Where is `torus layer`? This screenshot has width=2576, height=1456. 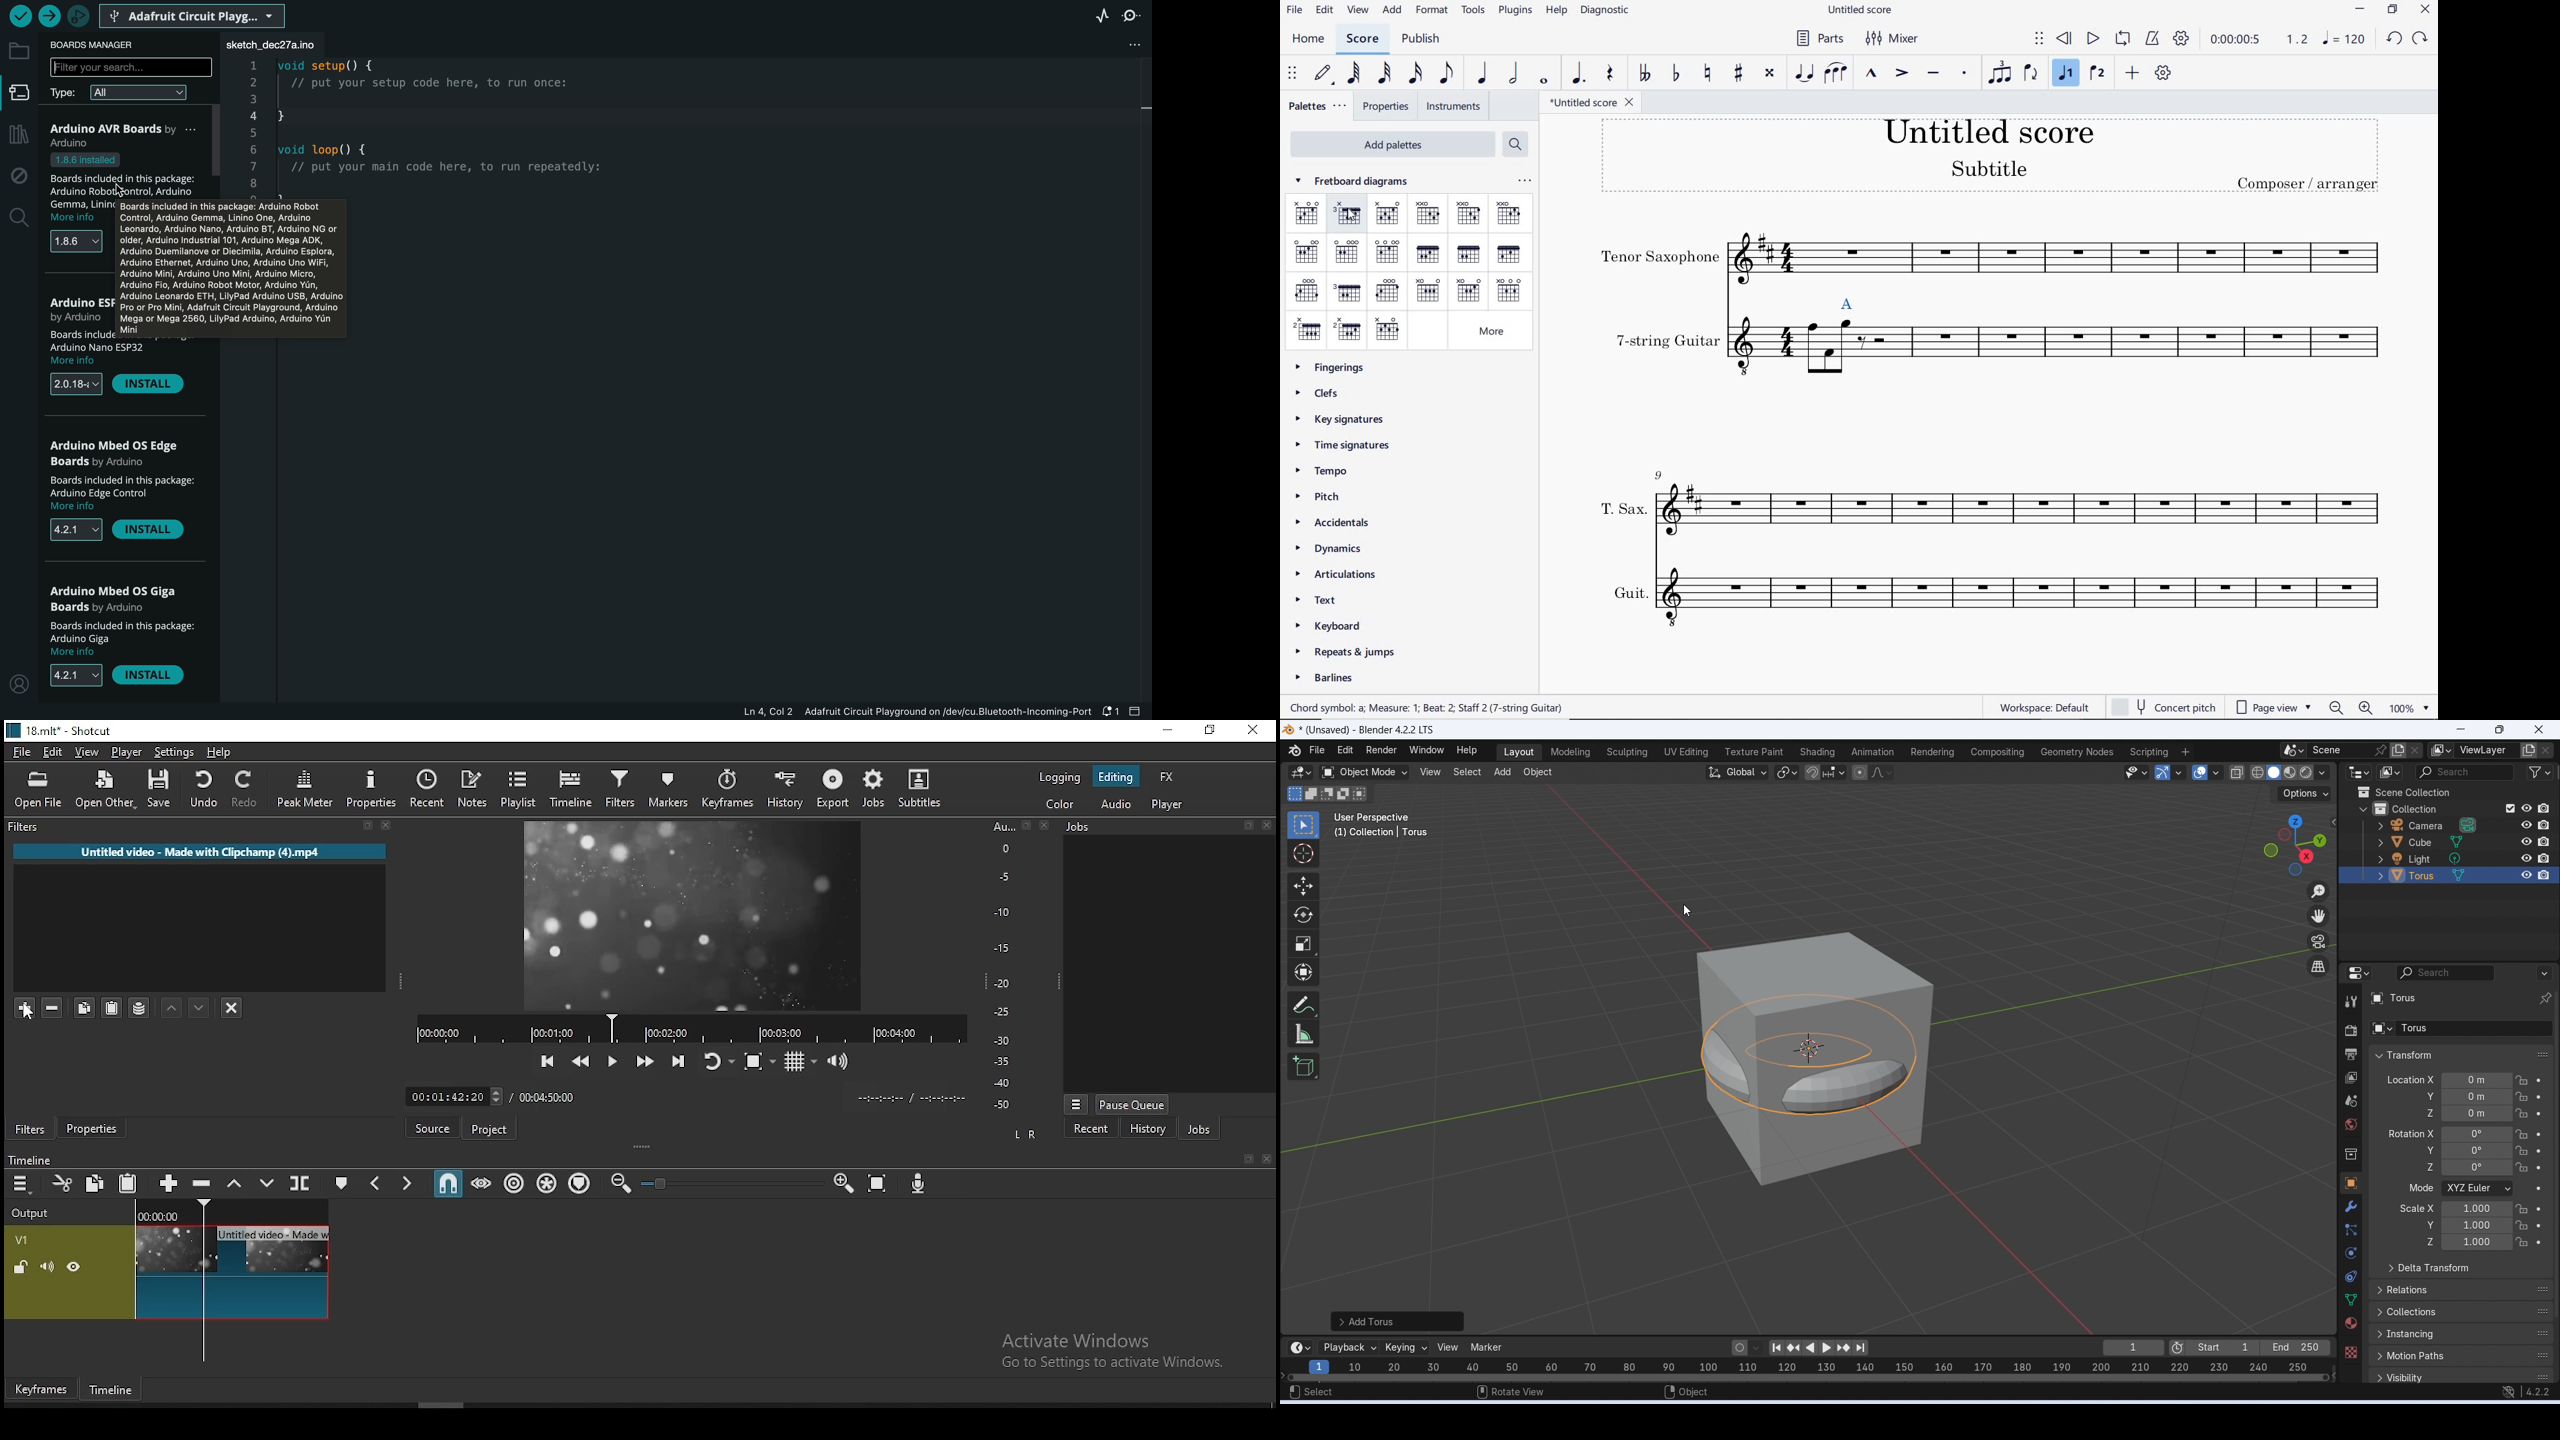
torus layer is located at coordinates (2461, 875).